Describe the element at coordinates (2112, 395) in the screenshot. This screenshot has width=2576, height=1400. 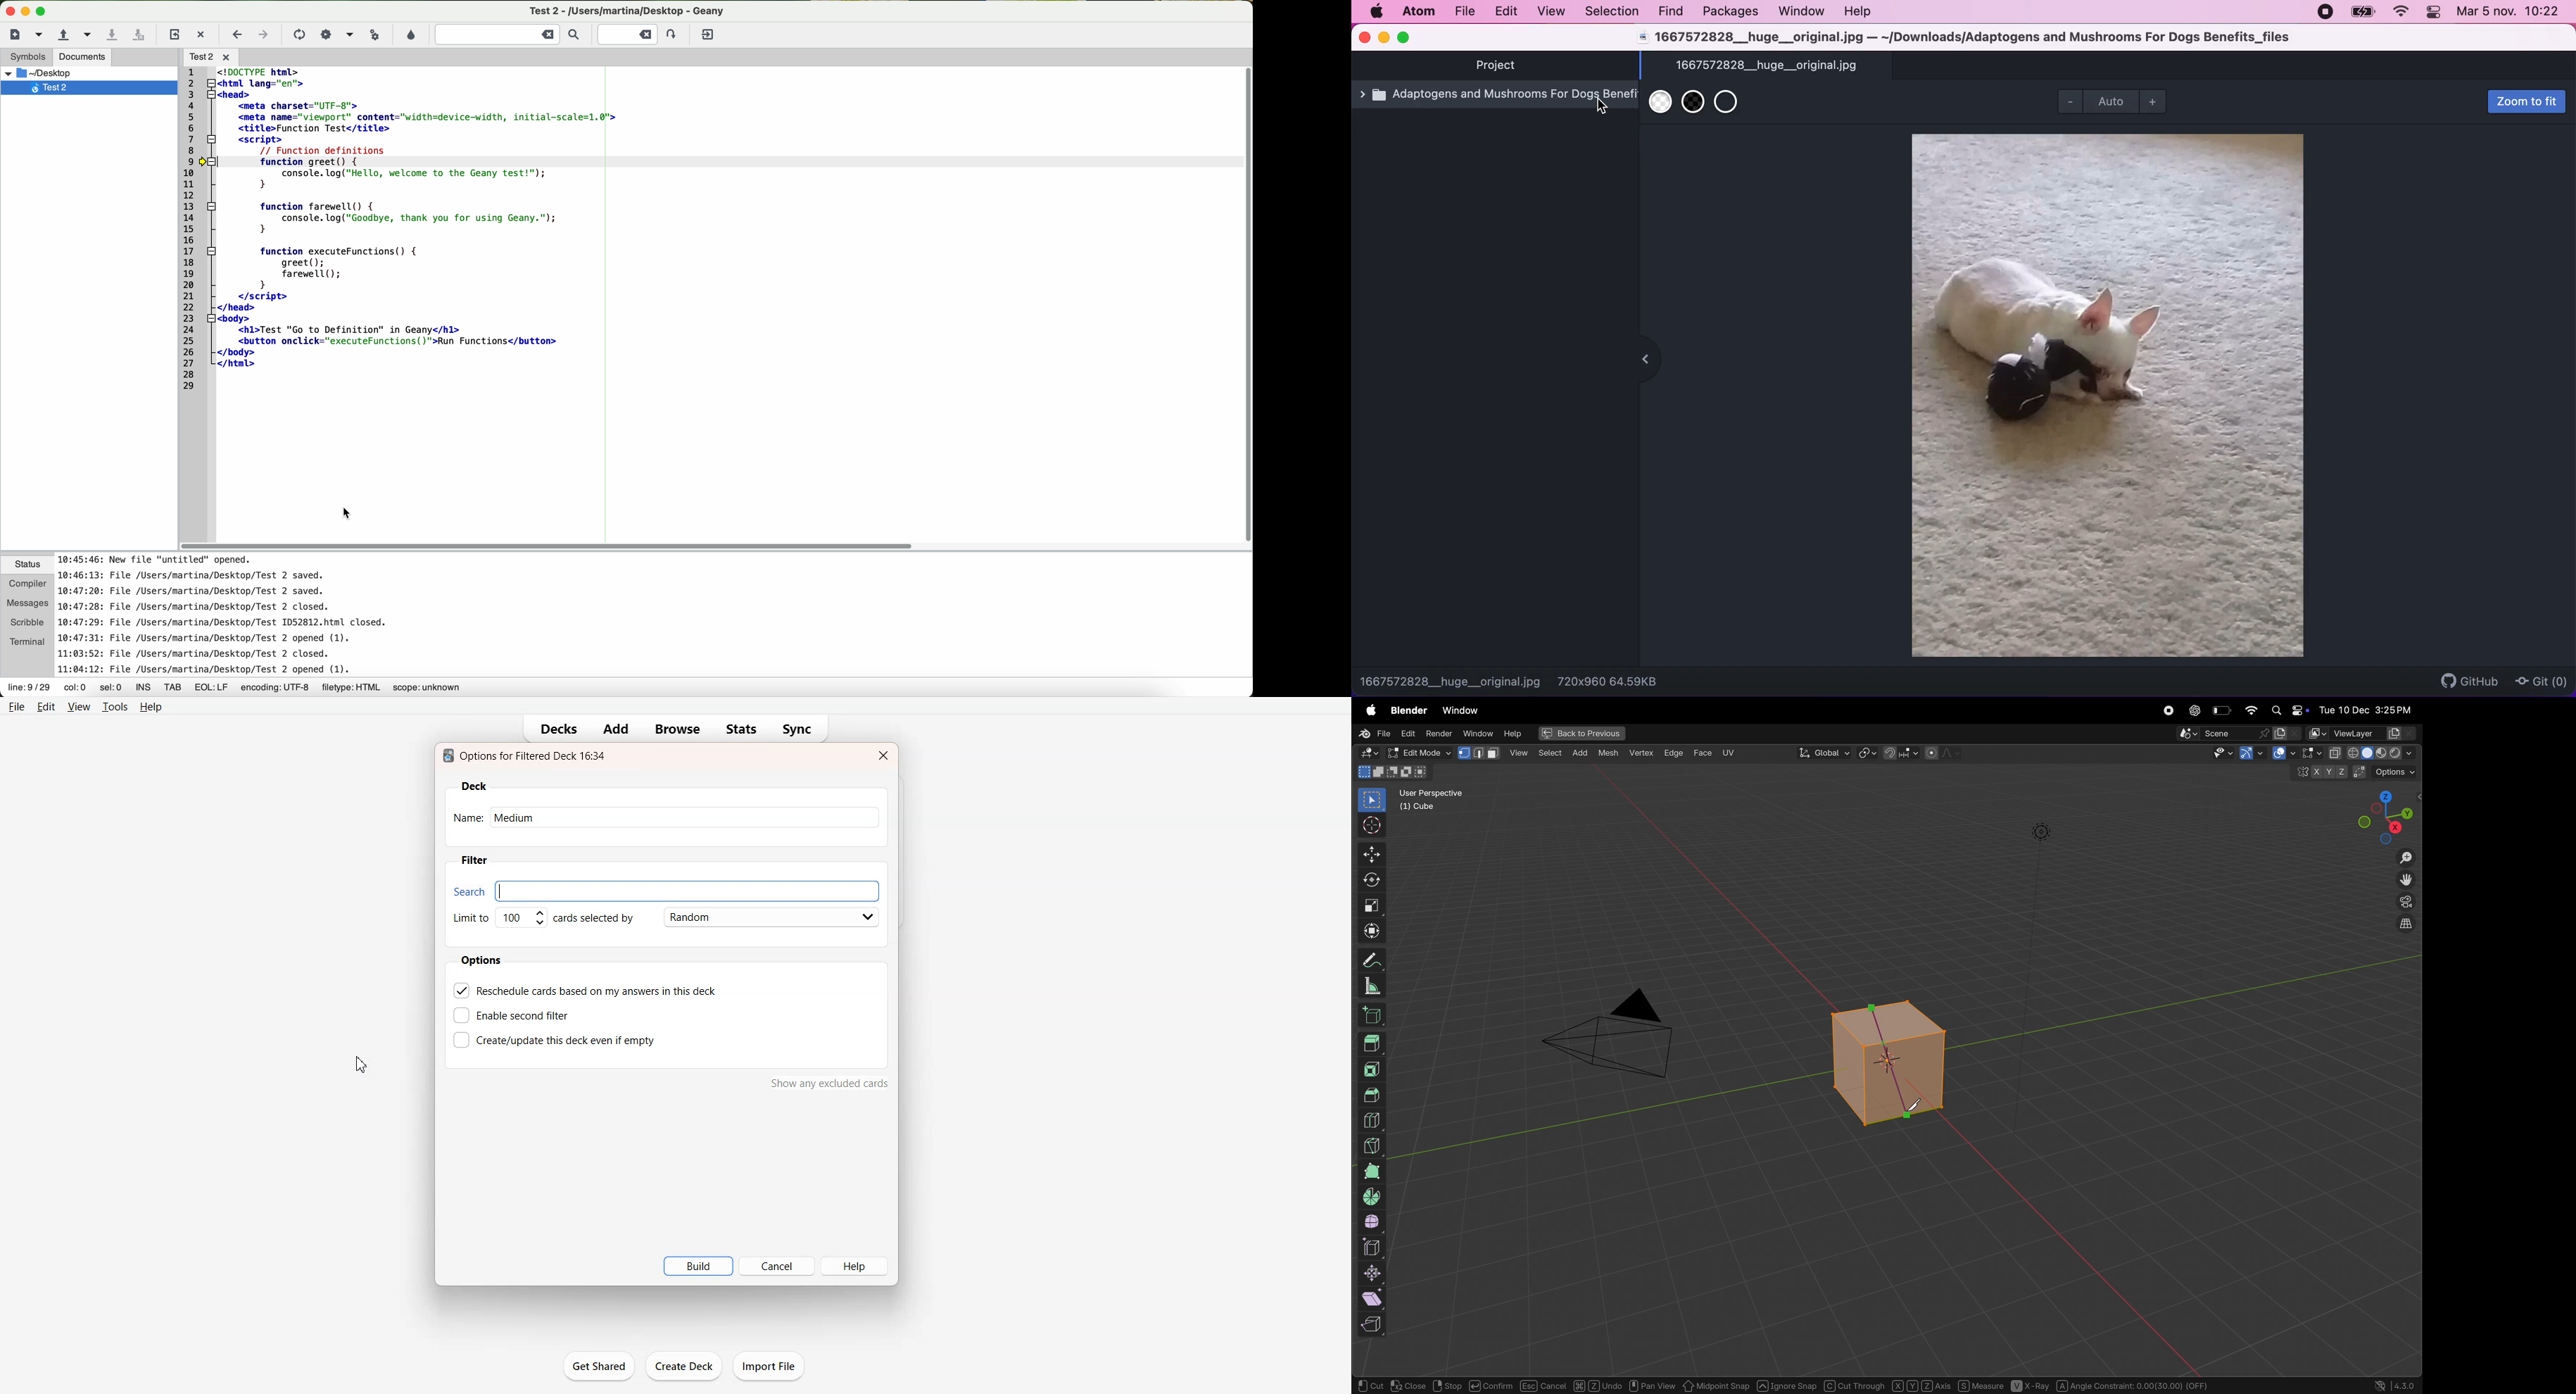
I see `file image` at that location.